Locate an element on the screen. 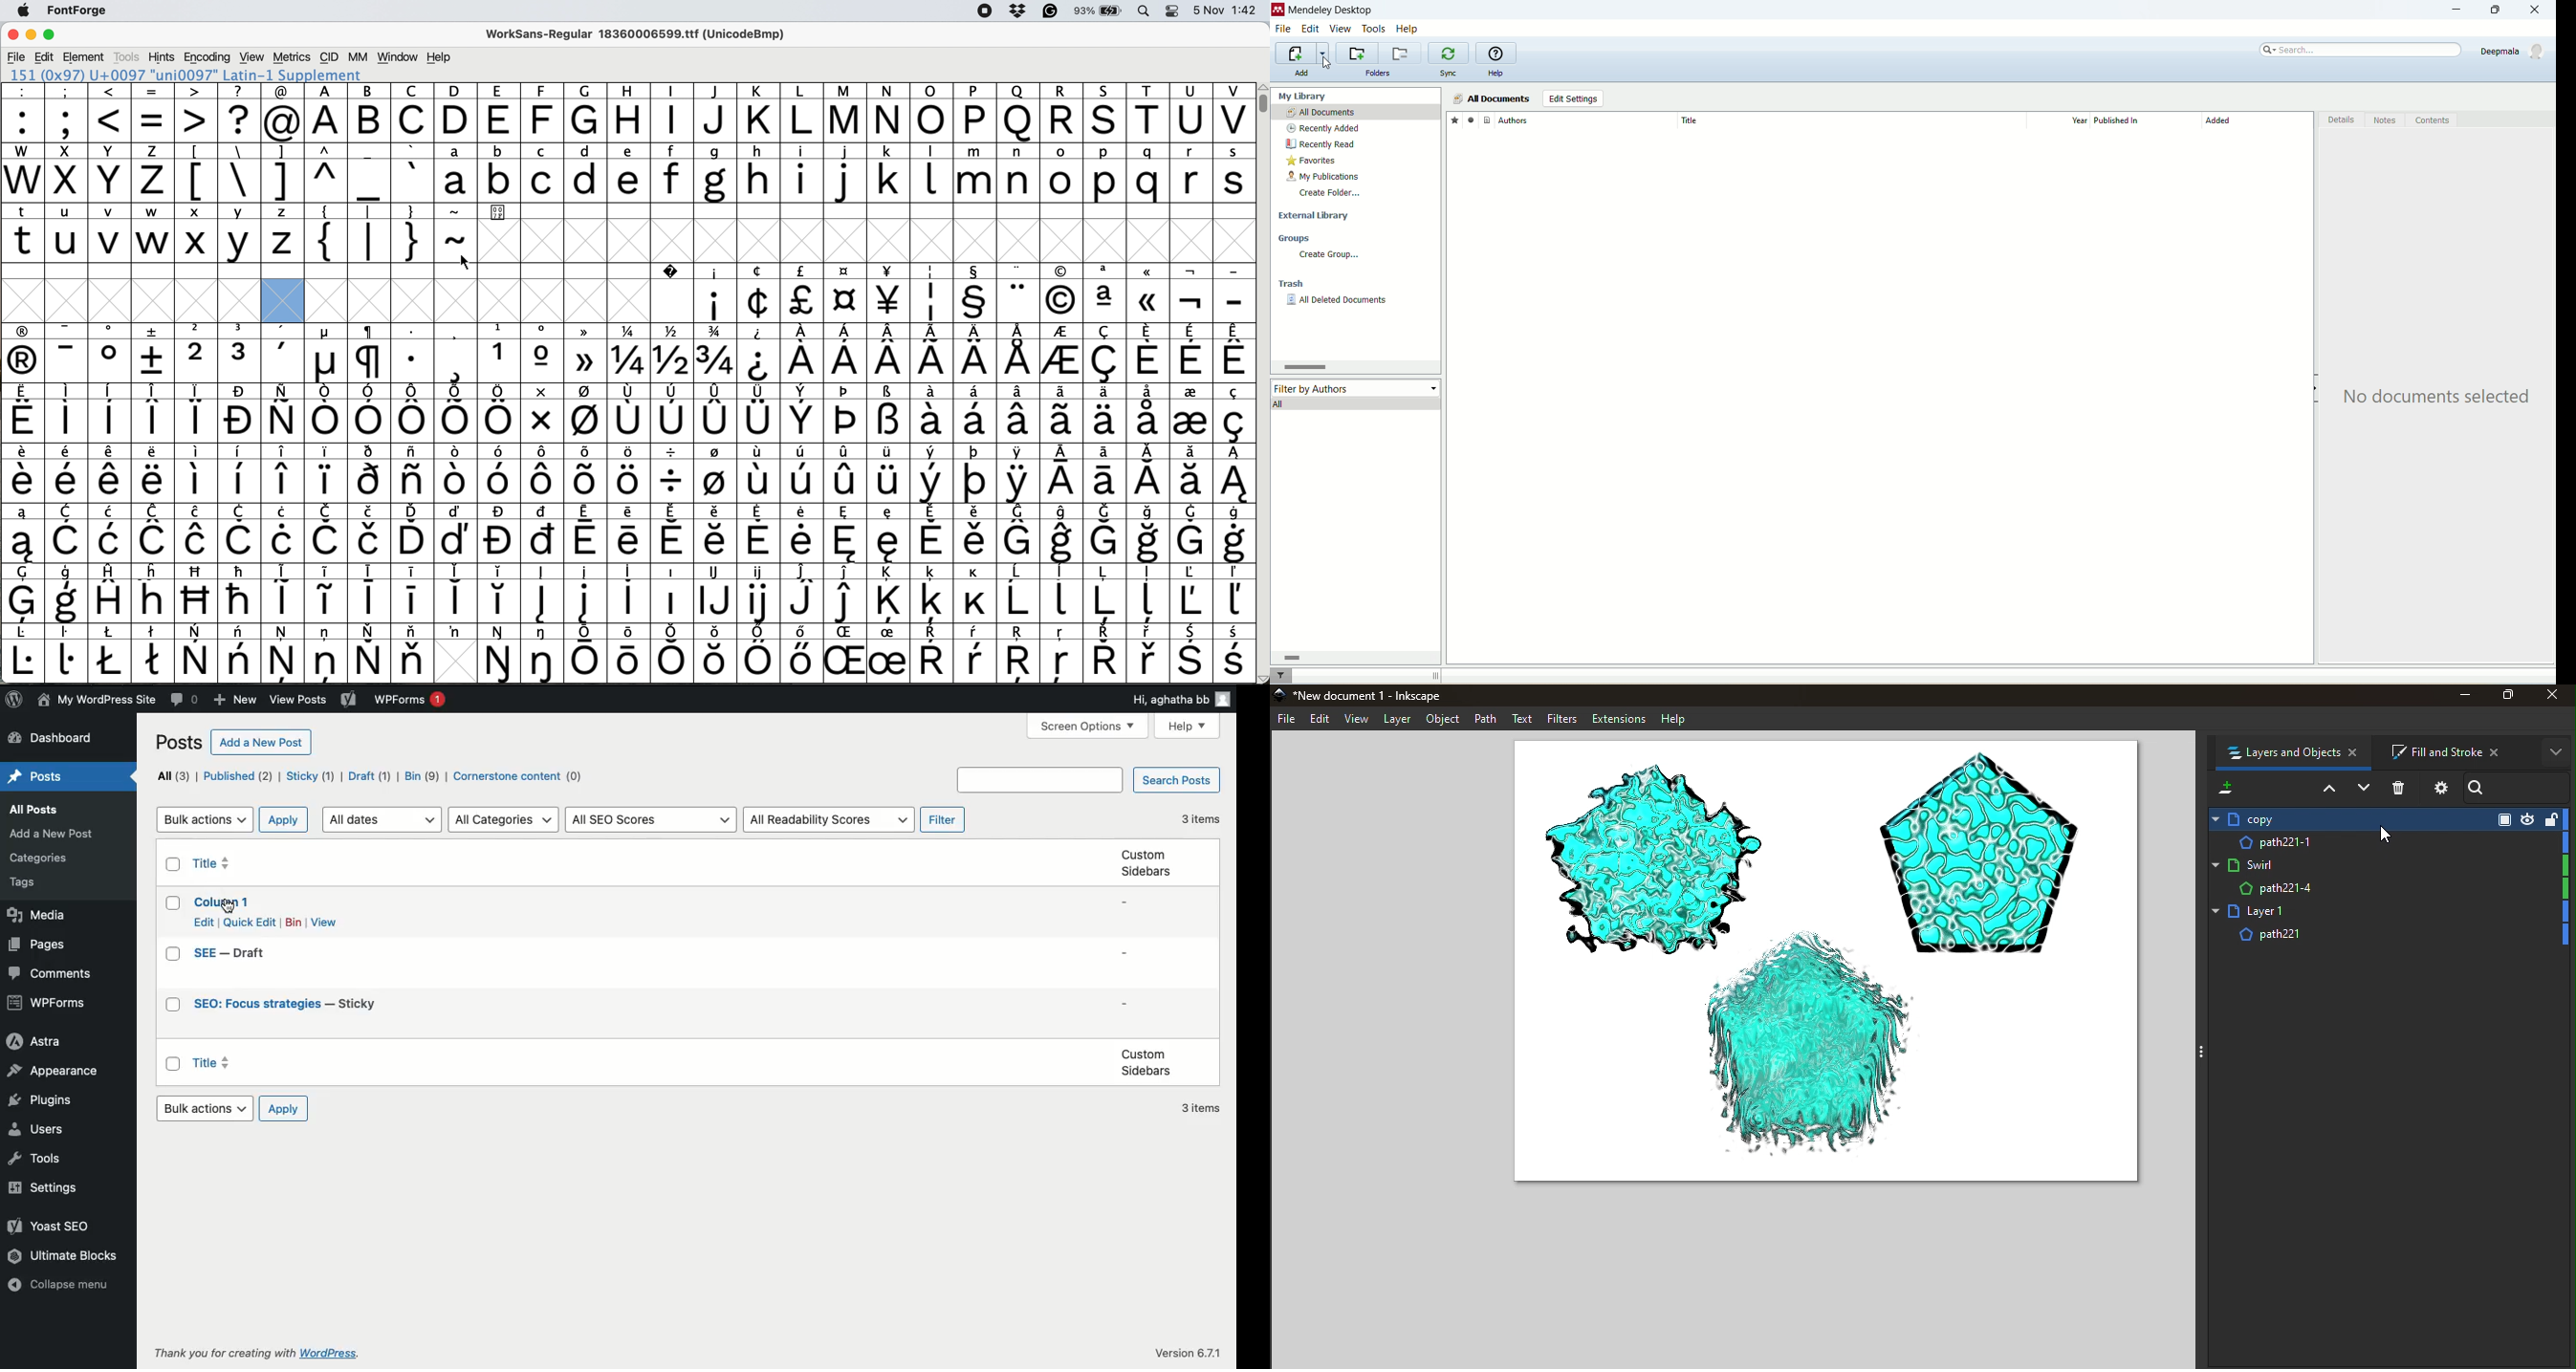 Image resolution: width=2576 pixels, height=1372 pixels. symbol is located at coordinates (715, 473).